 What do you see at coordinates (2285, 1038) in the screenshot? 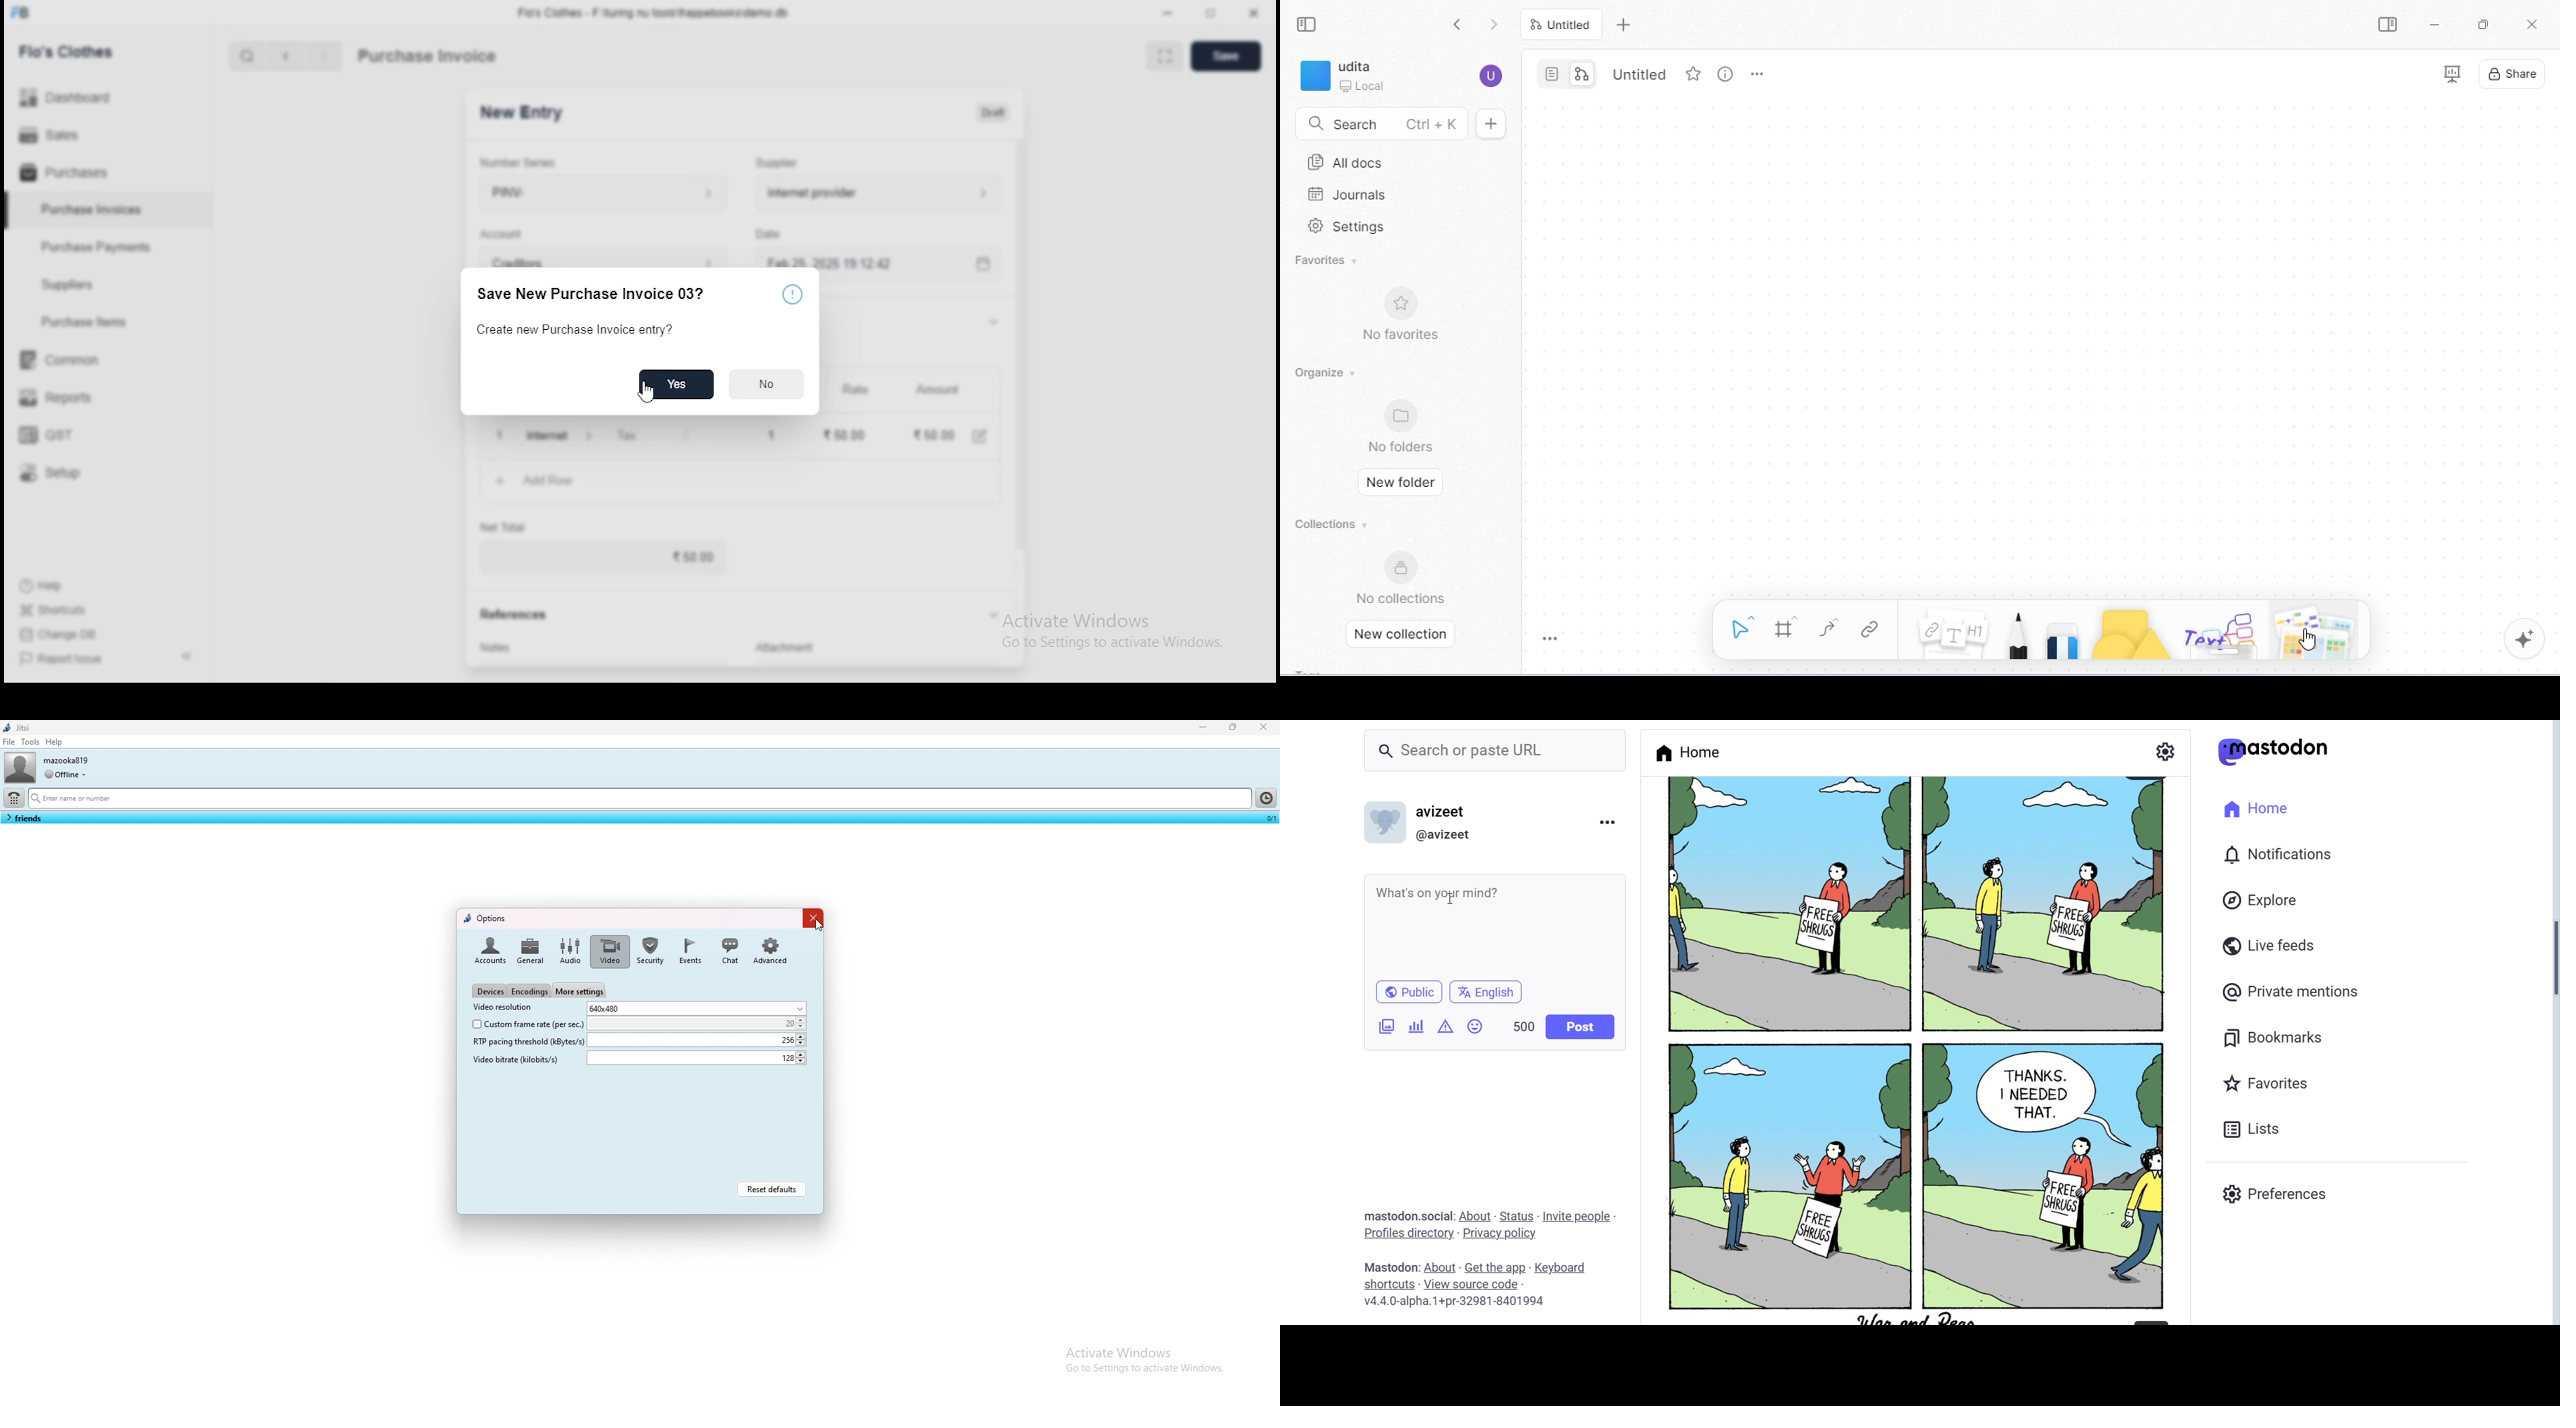
I see `Bookmarks` at bounding box center [2285, 1038].